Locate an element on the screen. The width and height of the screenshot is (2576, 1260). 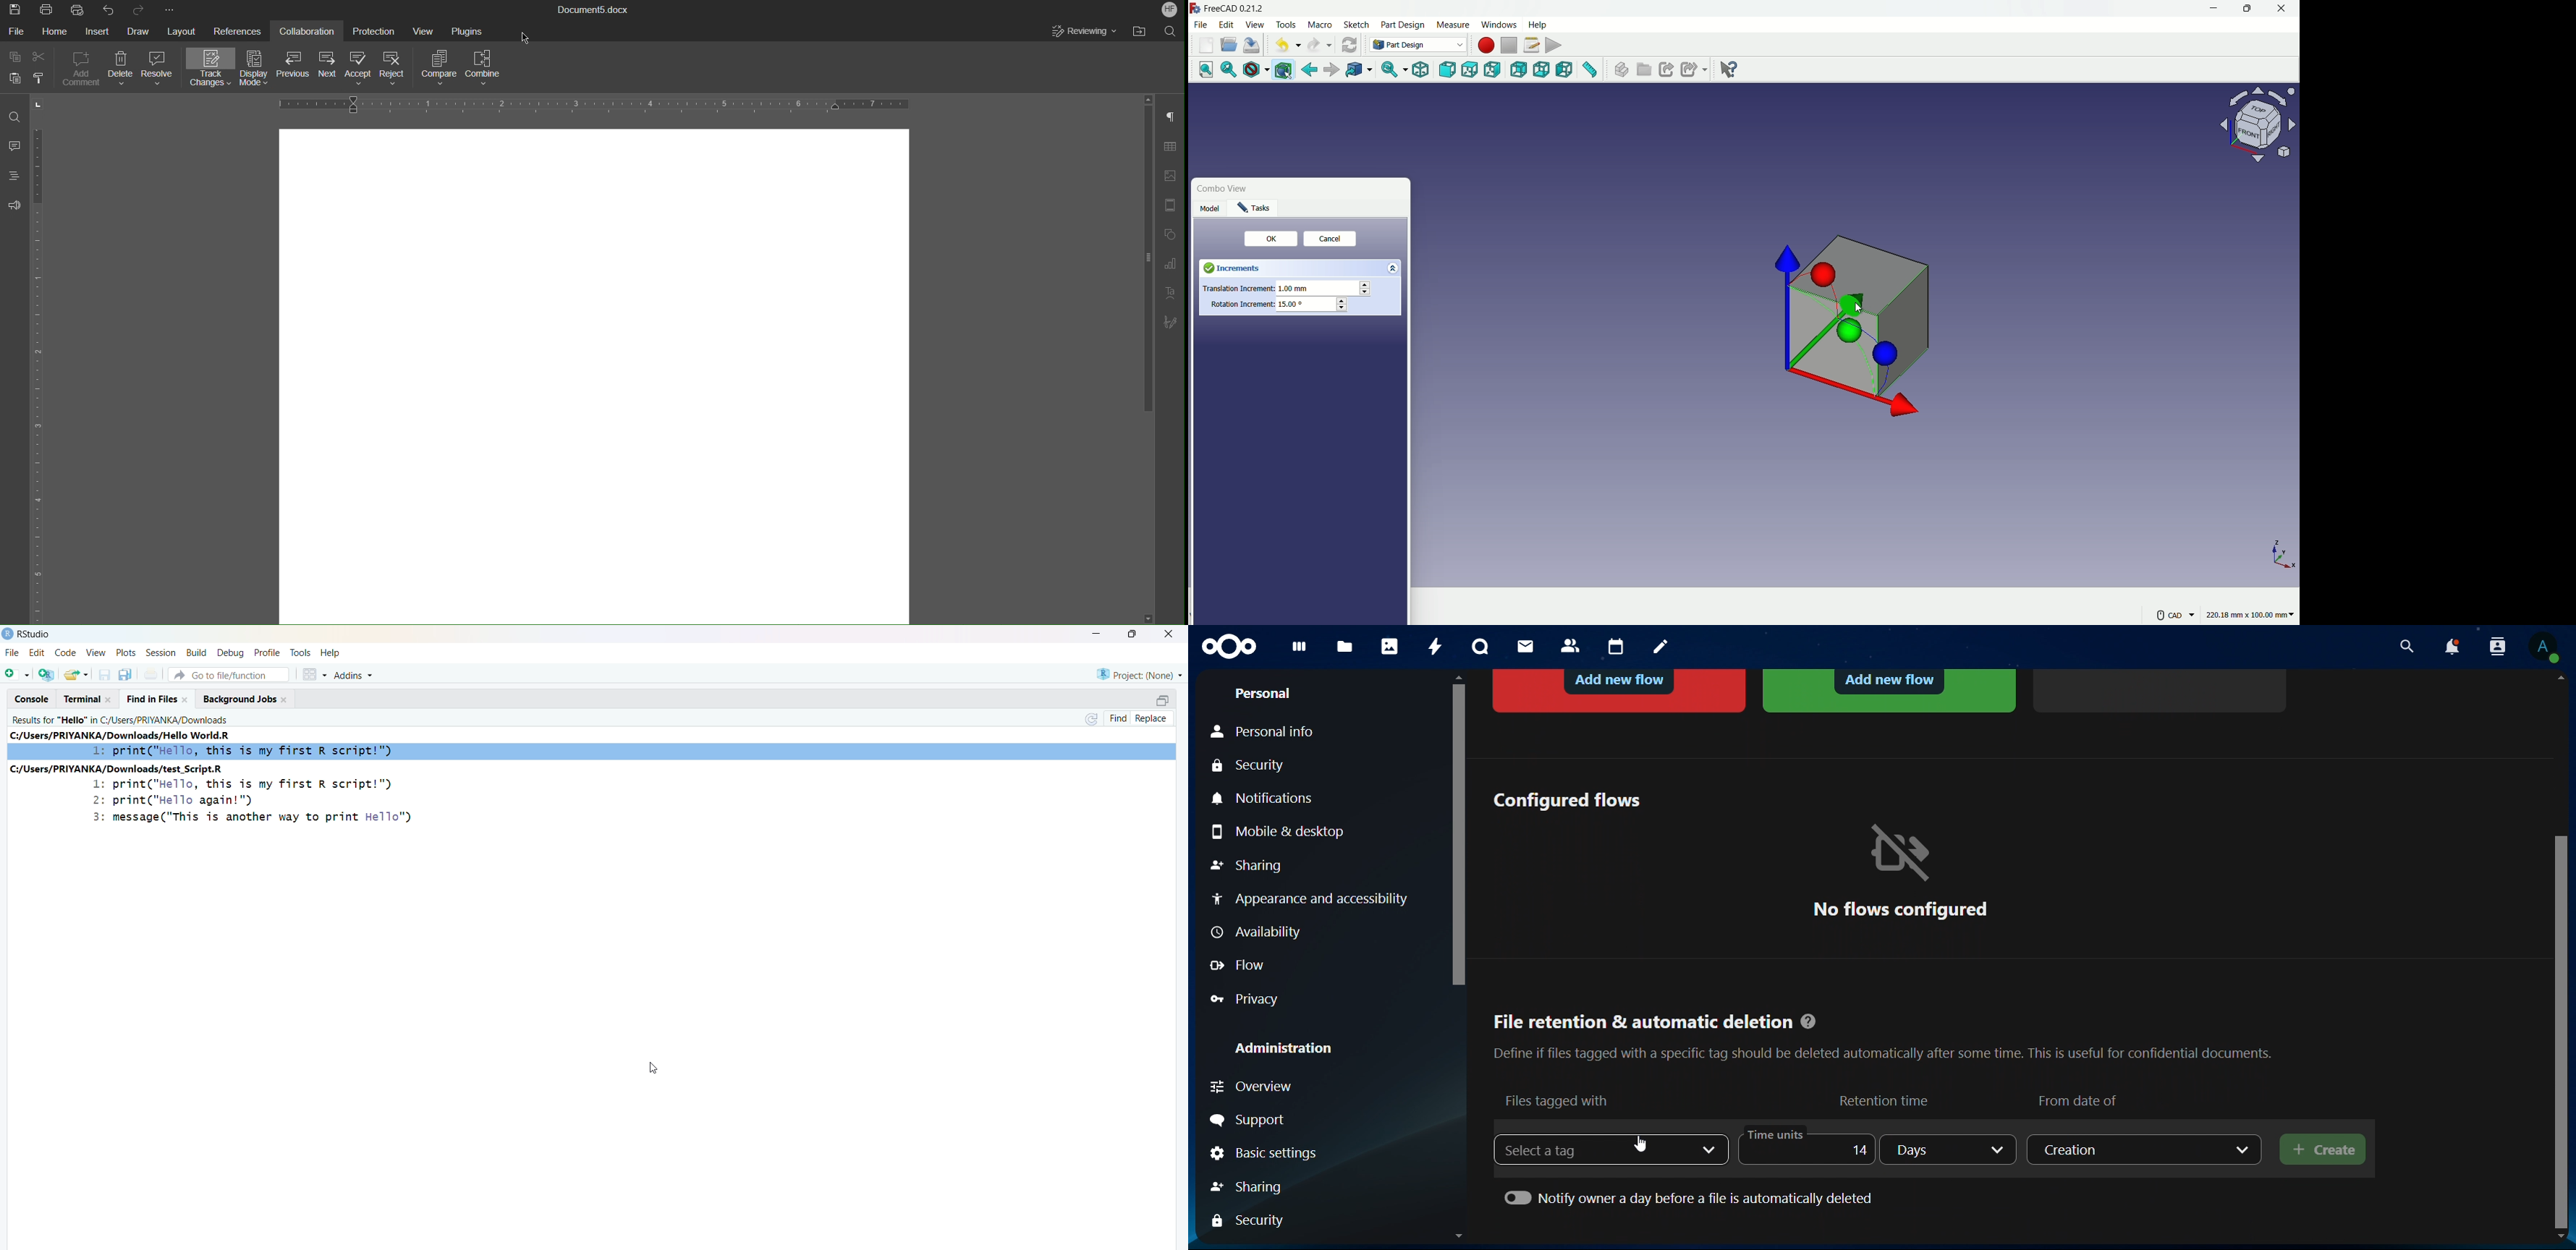
undo is located at coordinates (1285, 46).